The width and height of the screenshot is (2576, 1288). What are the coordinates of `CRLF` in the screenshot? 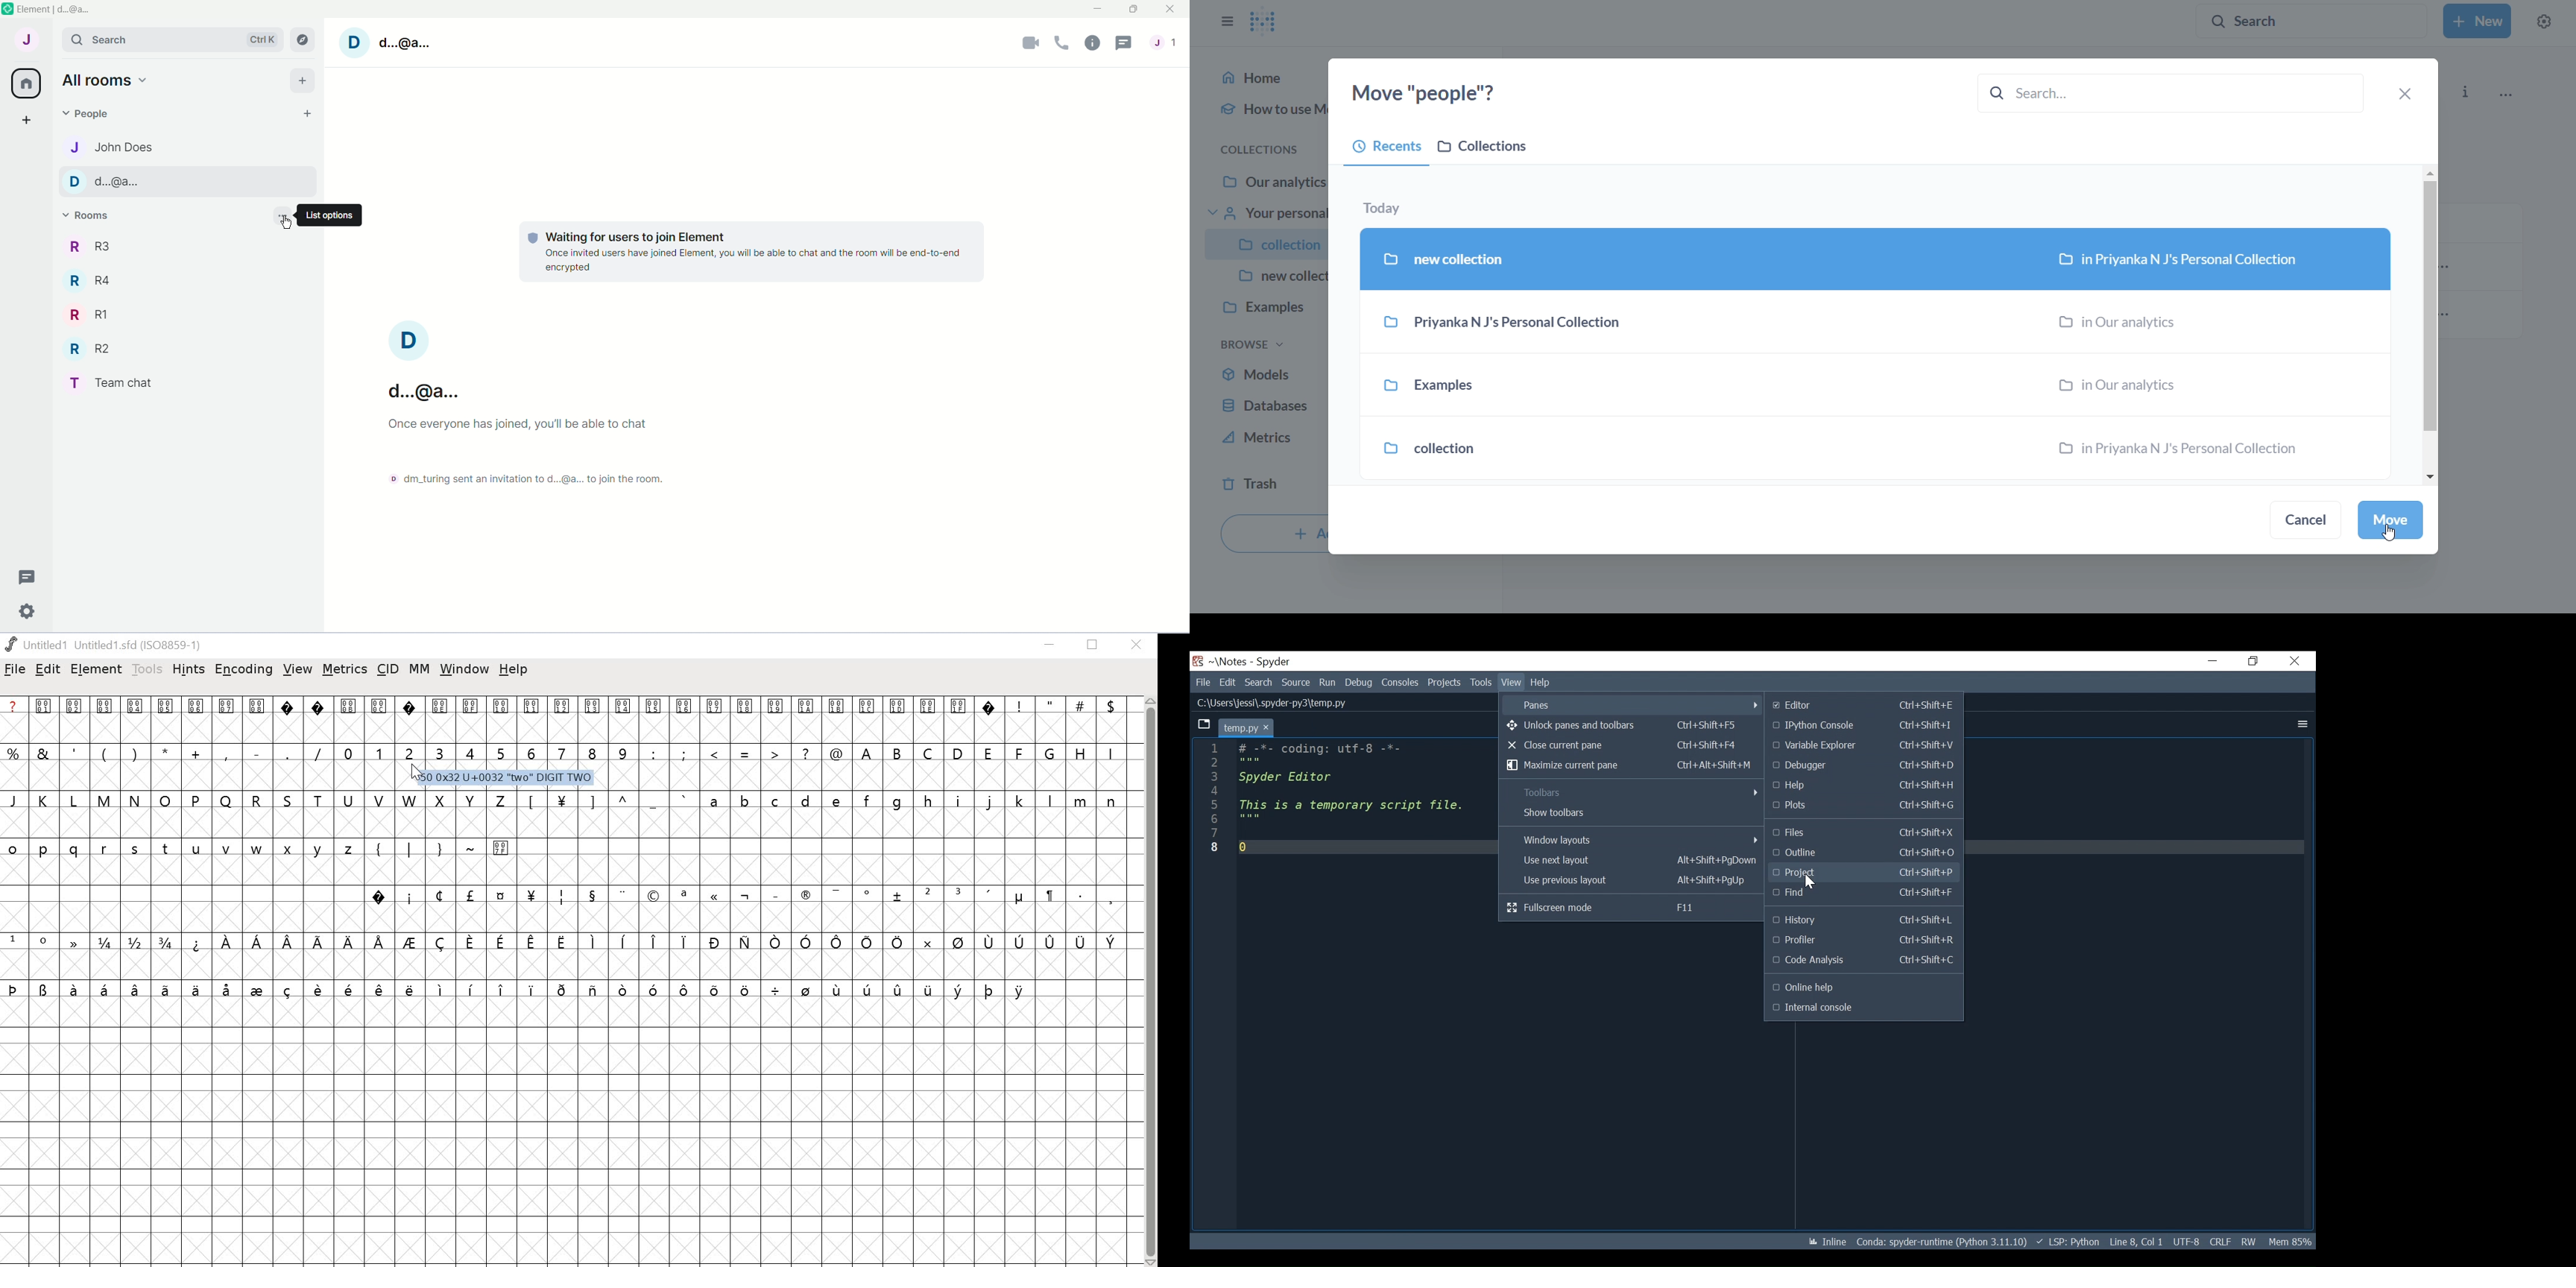 It's located at (2219, 1241).